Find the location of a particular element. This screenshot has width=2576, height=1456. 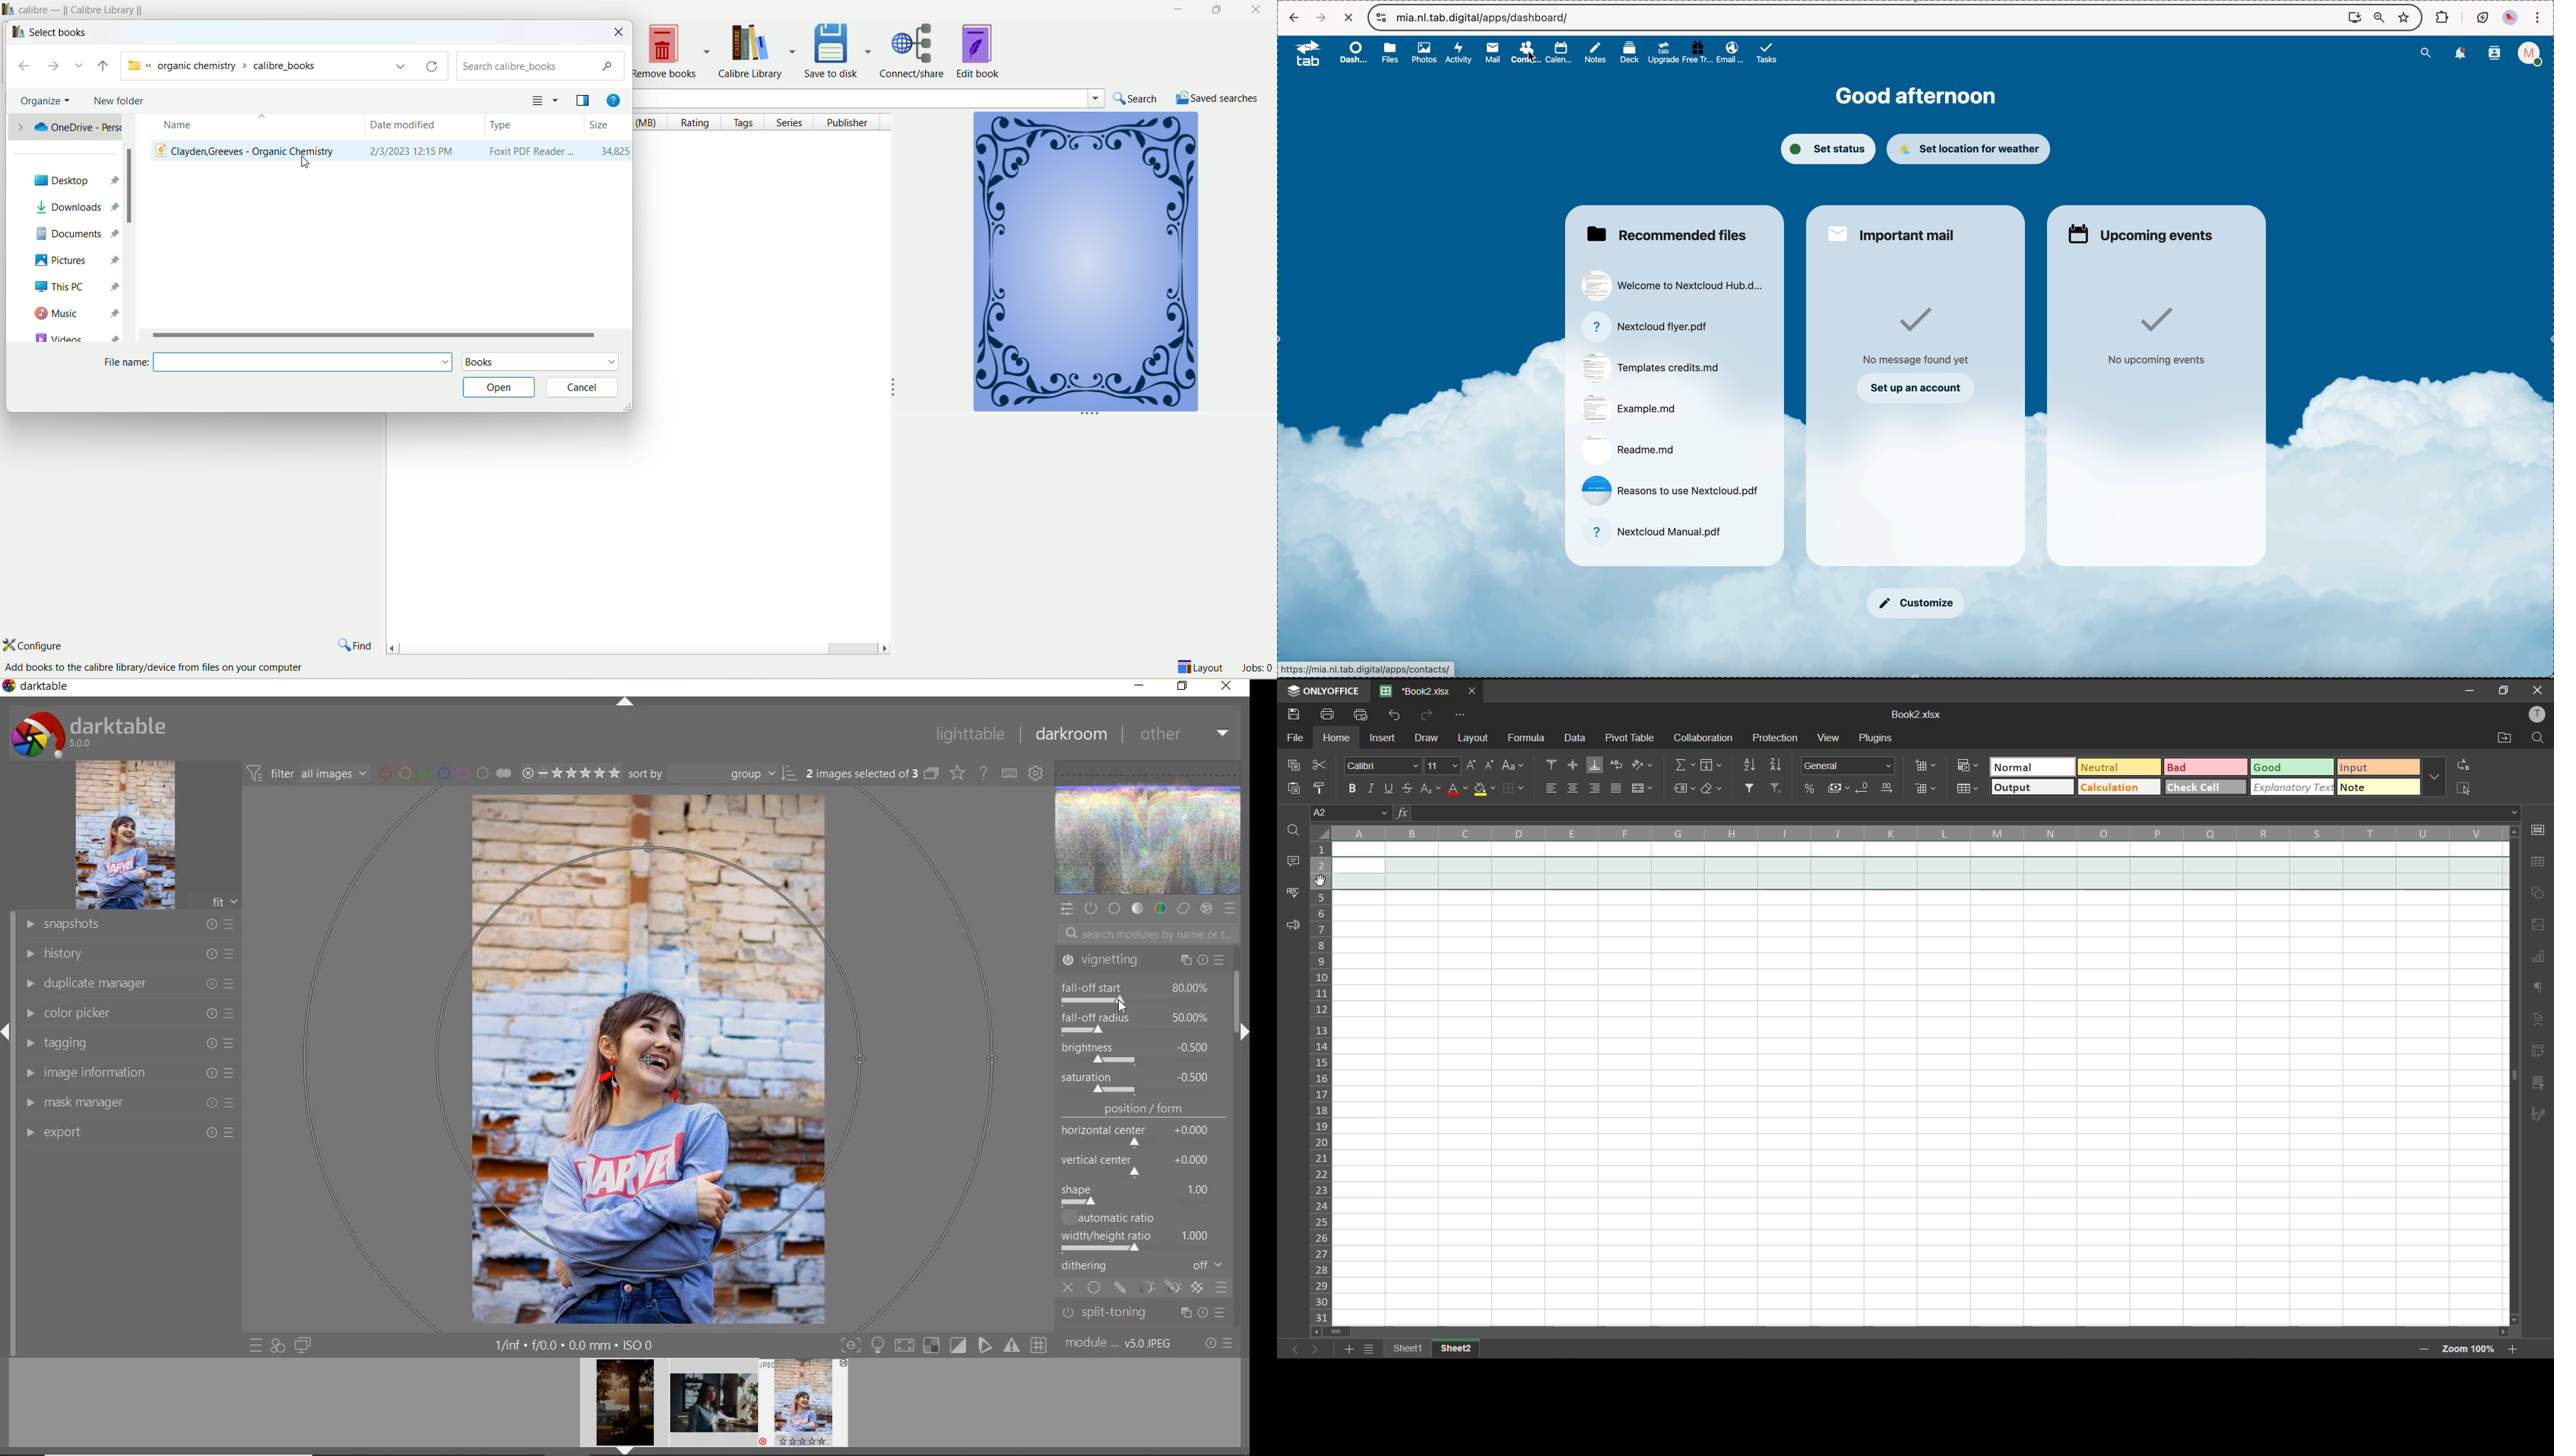

configure is located at coordinates (45, 645).